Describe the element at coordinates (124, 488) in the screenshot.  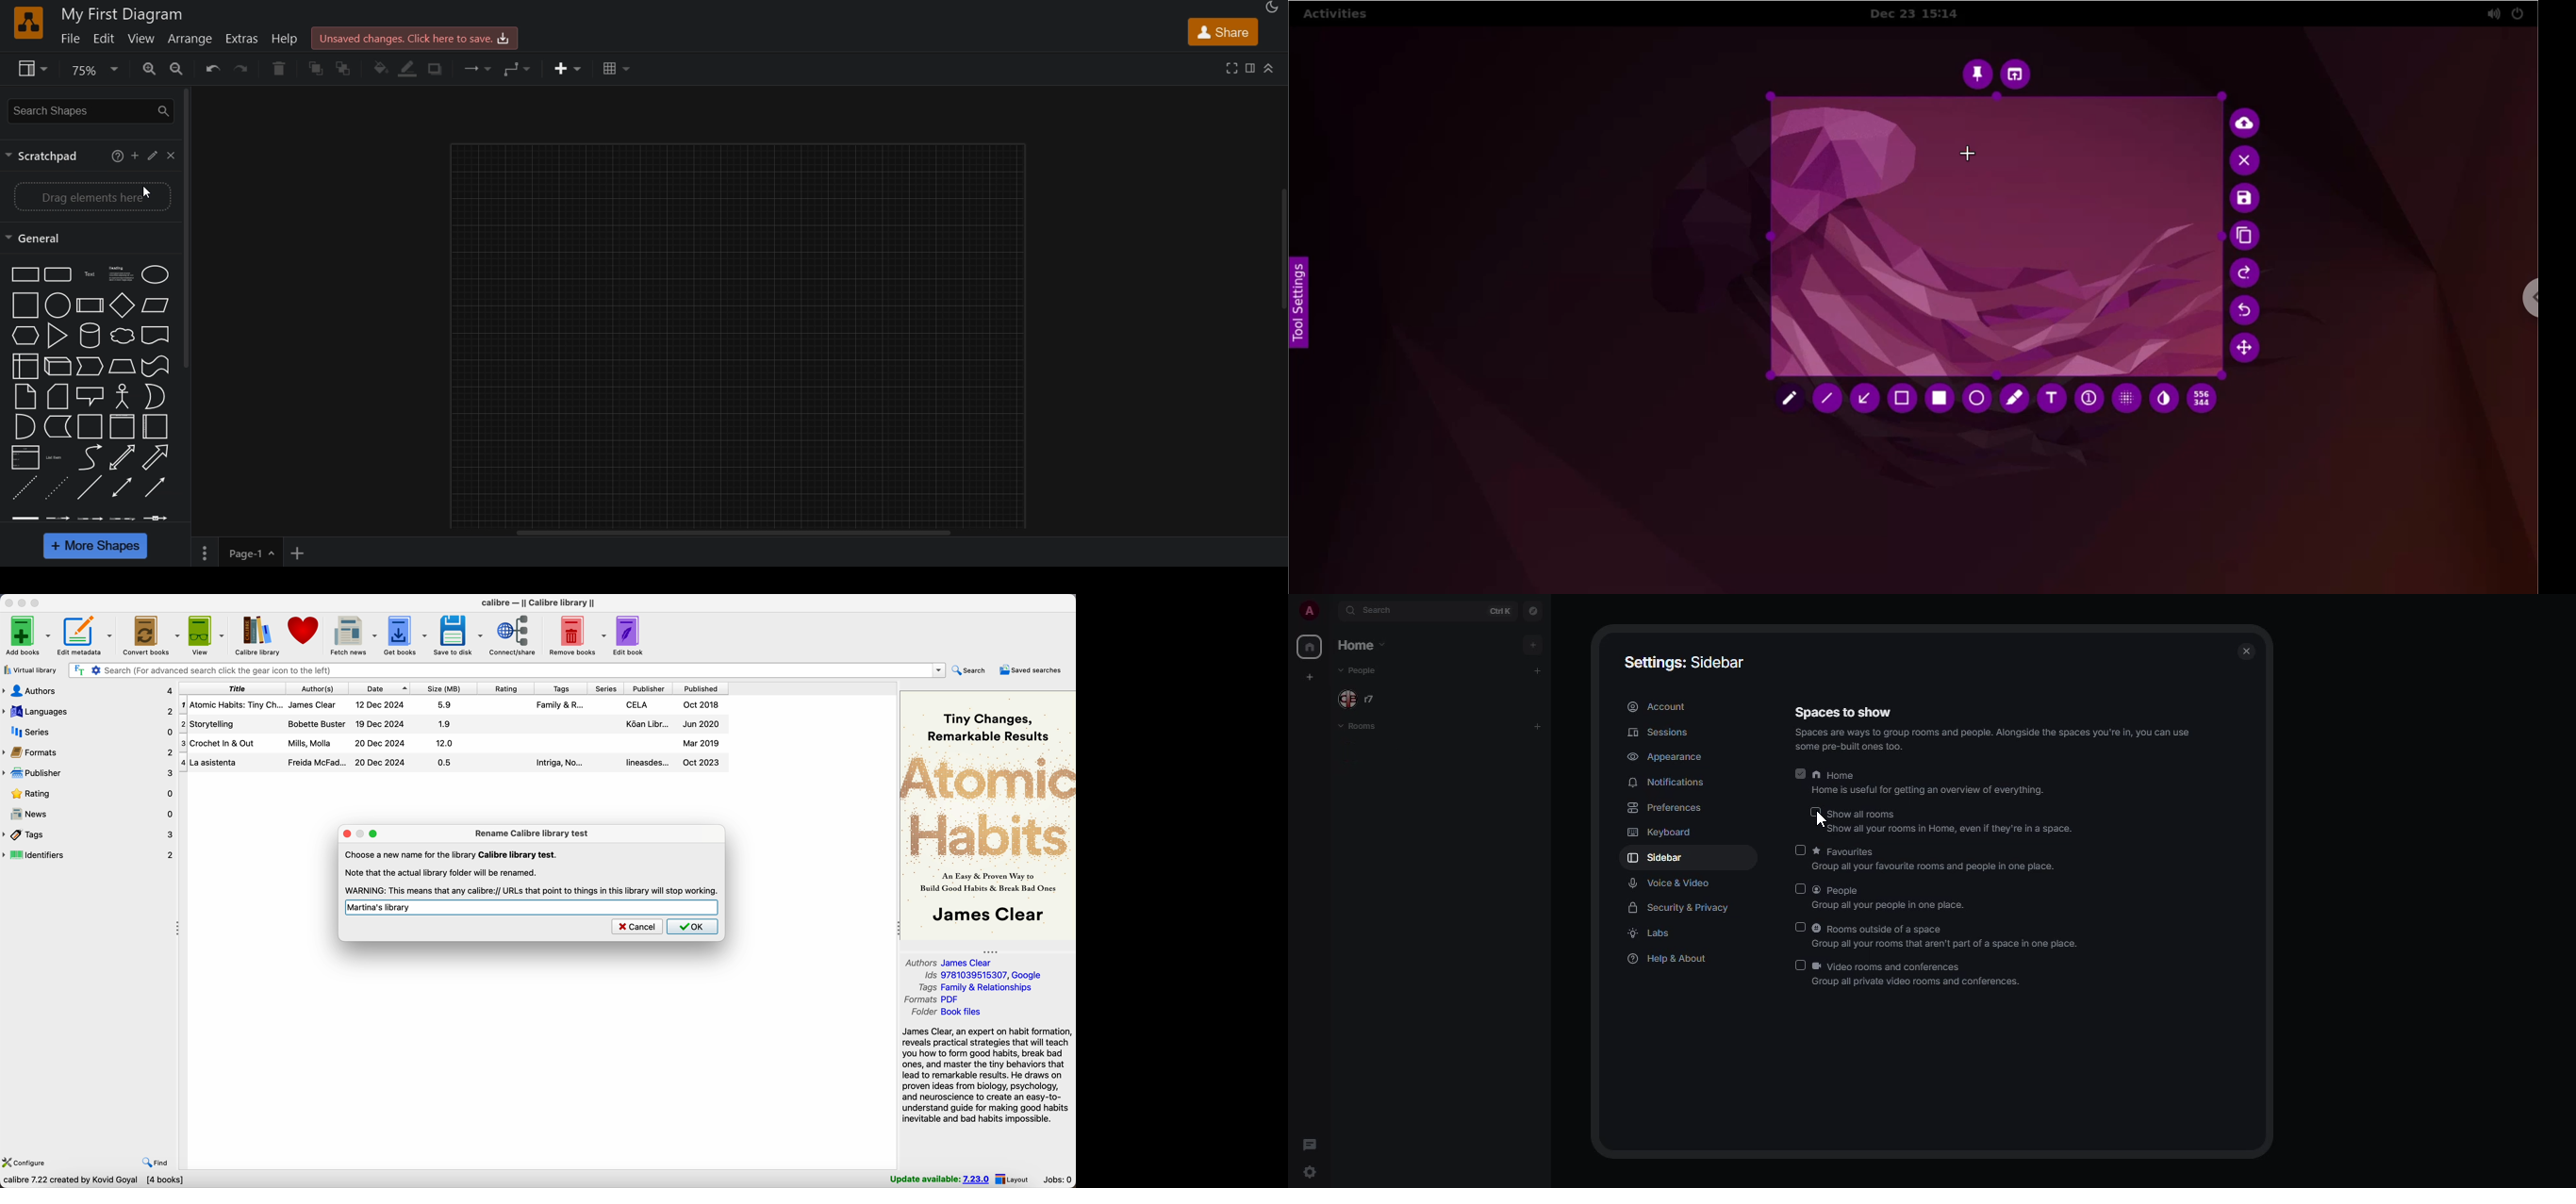
I see `two pages` at that location.